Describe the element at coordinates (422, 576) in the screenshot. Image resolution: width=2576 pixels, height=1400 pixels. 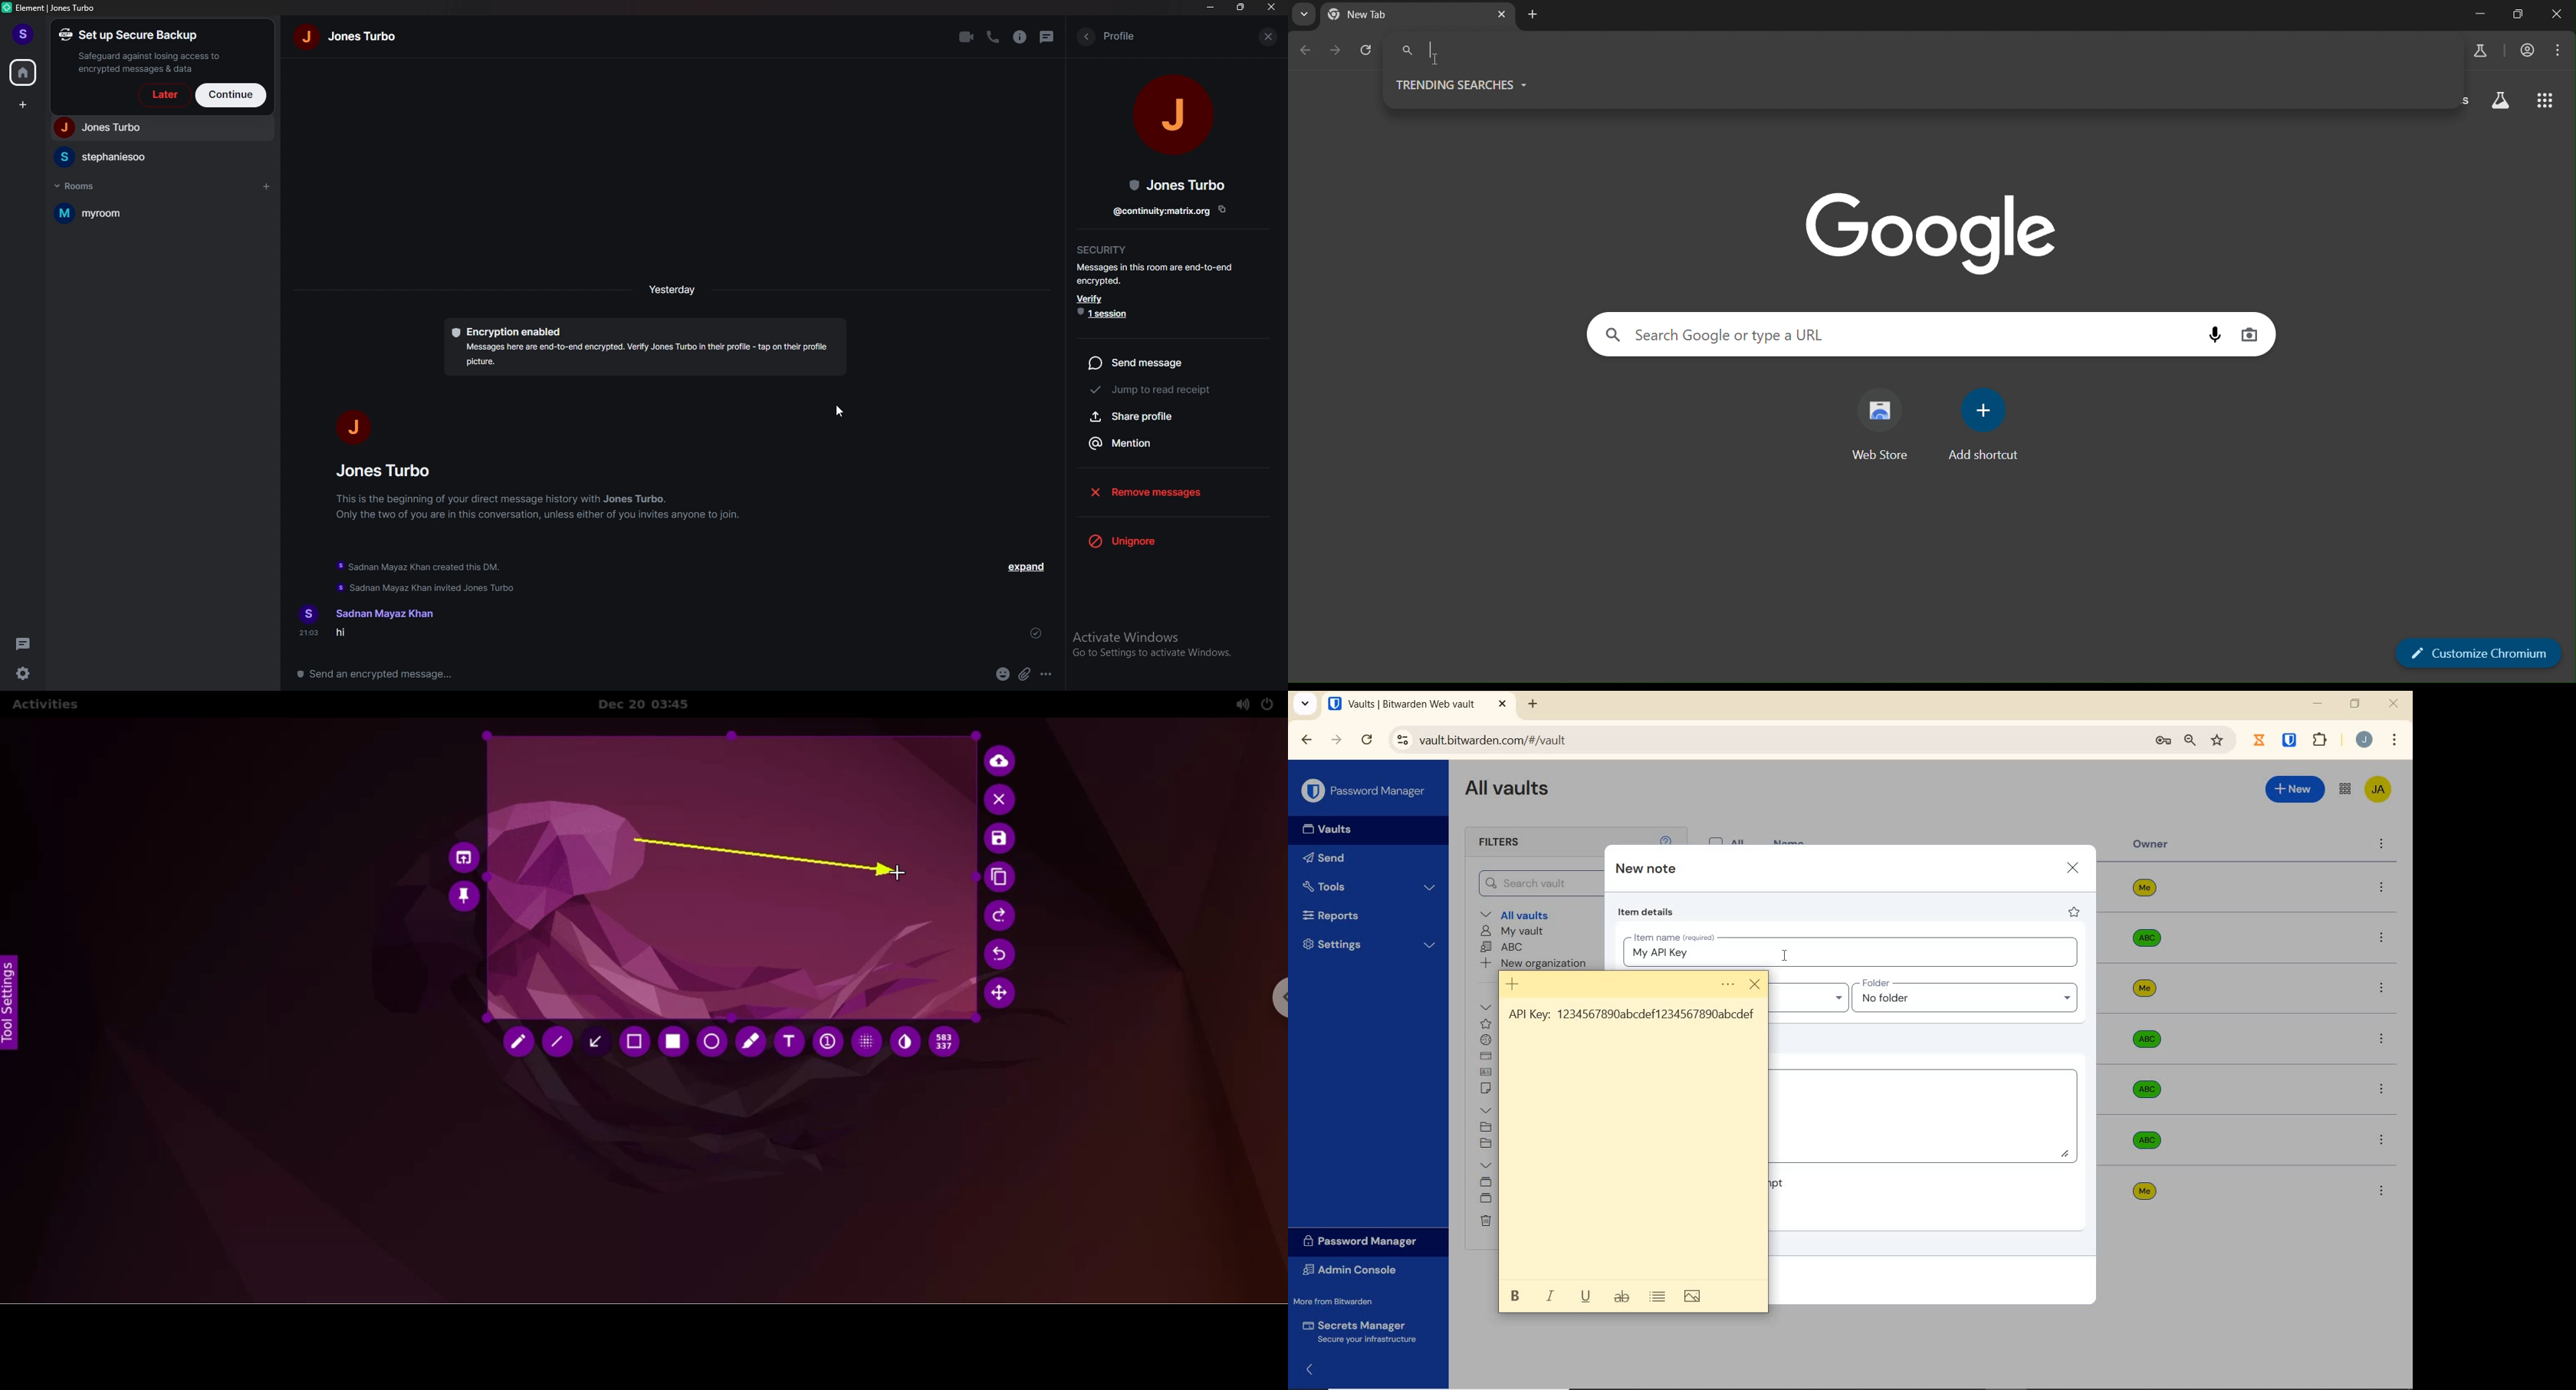
I see `update` at that location.